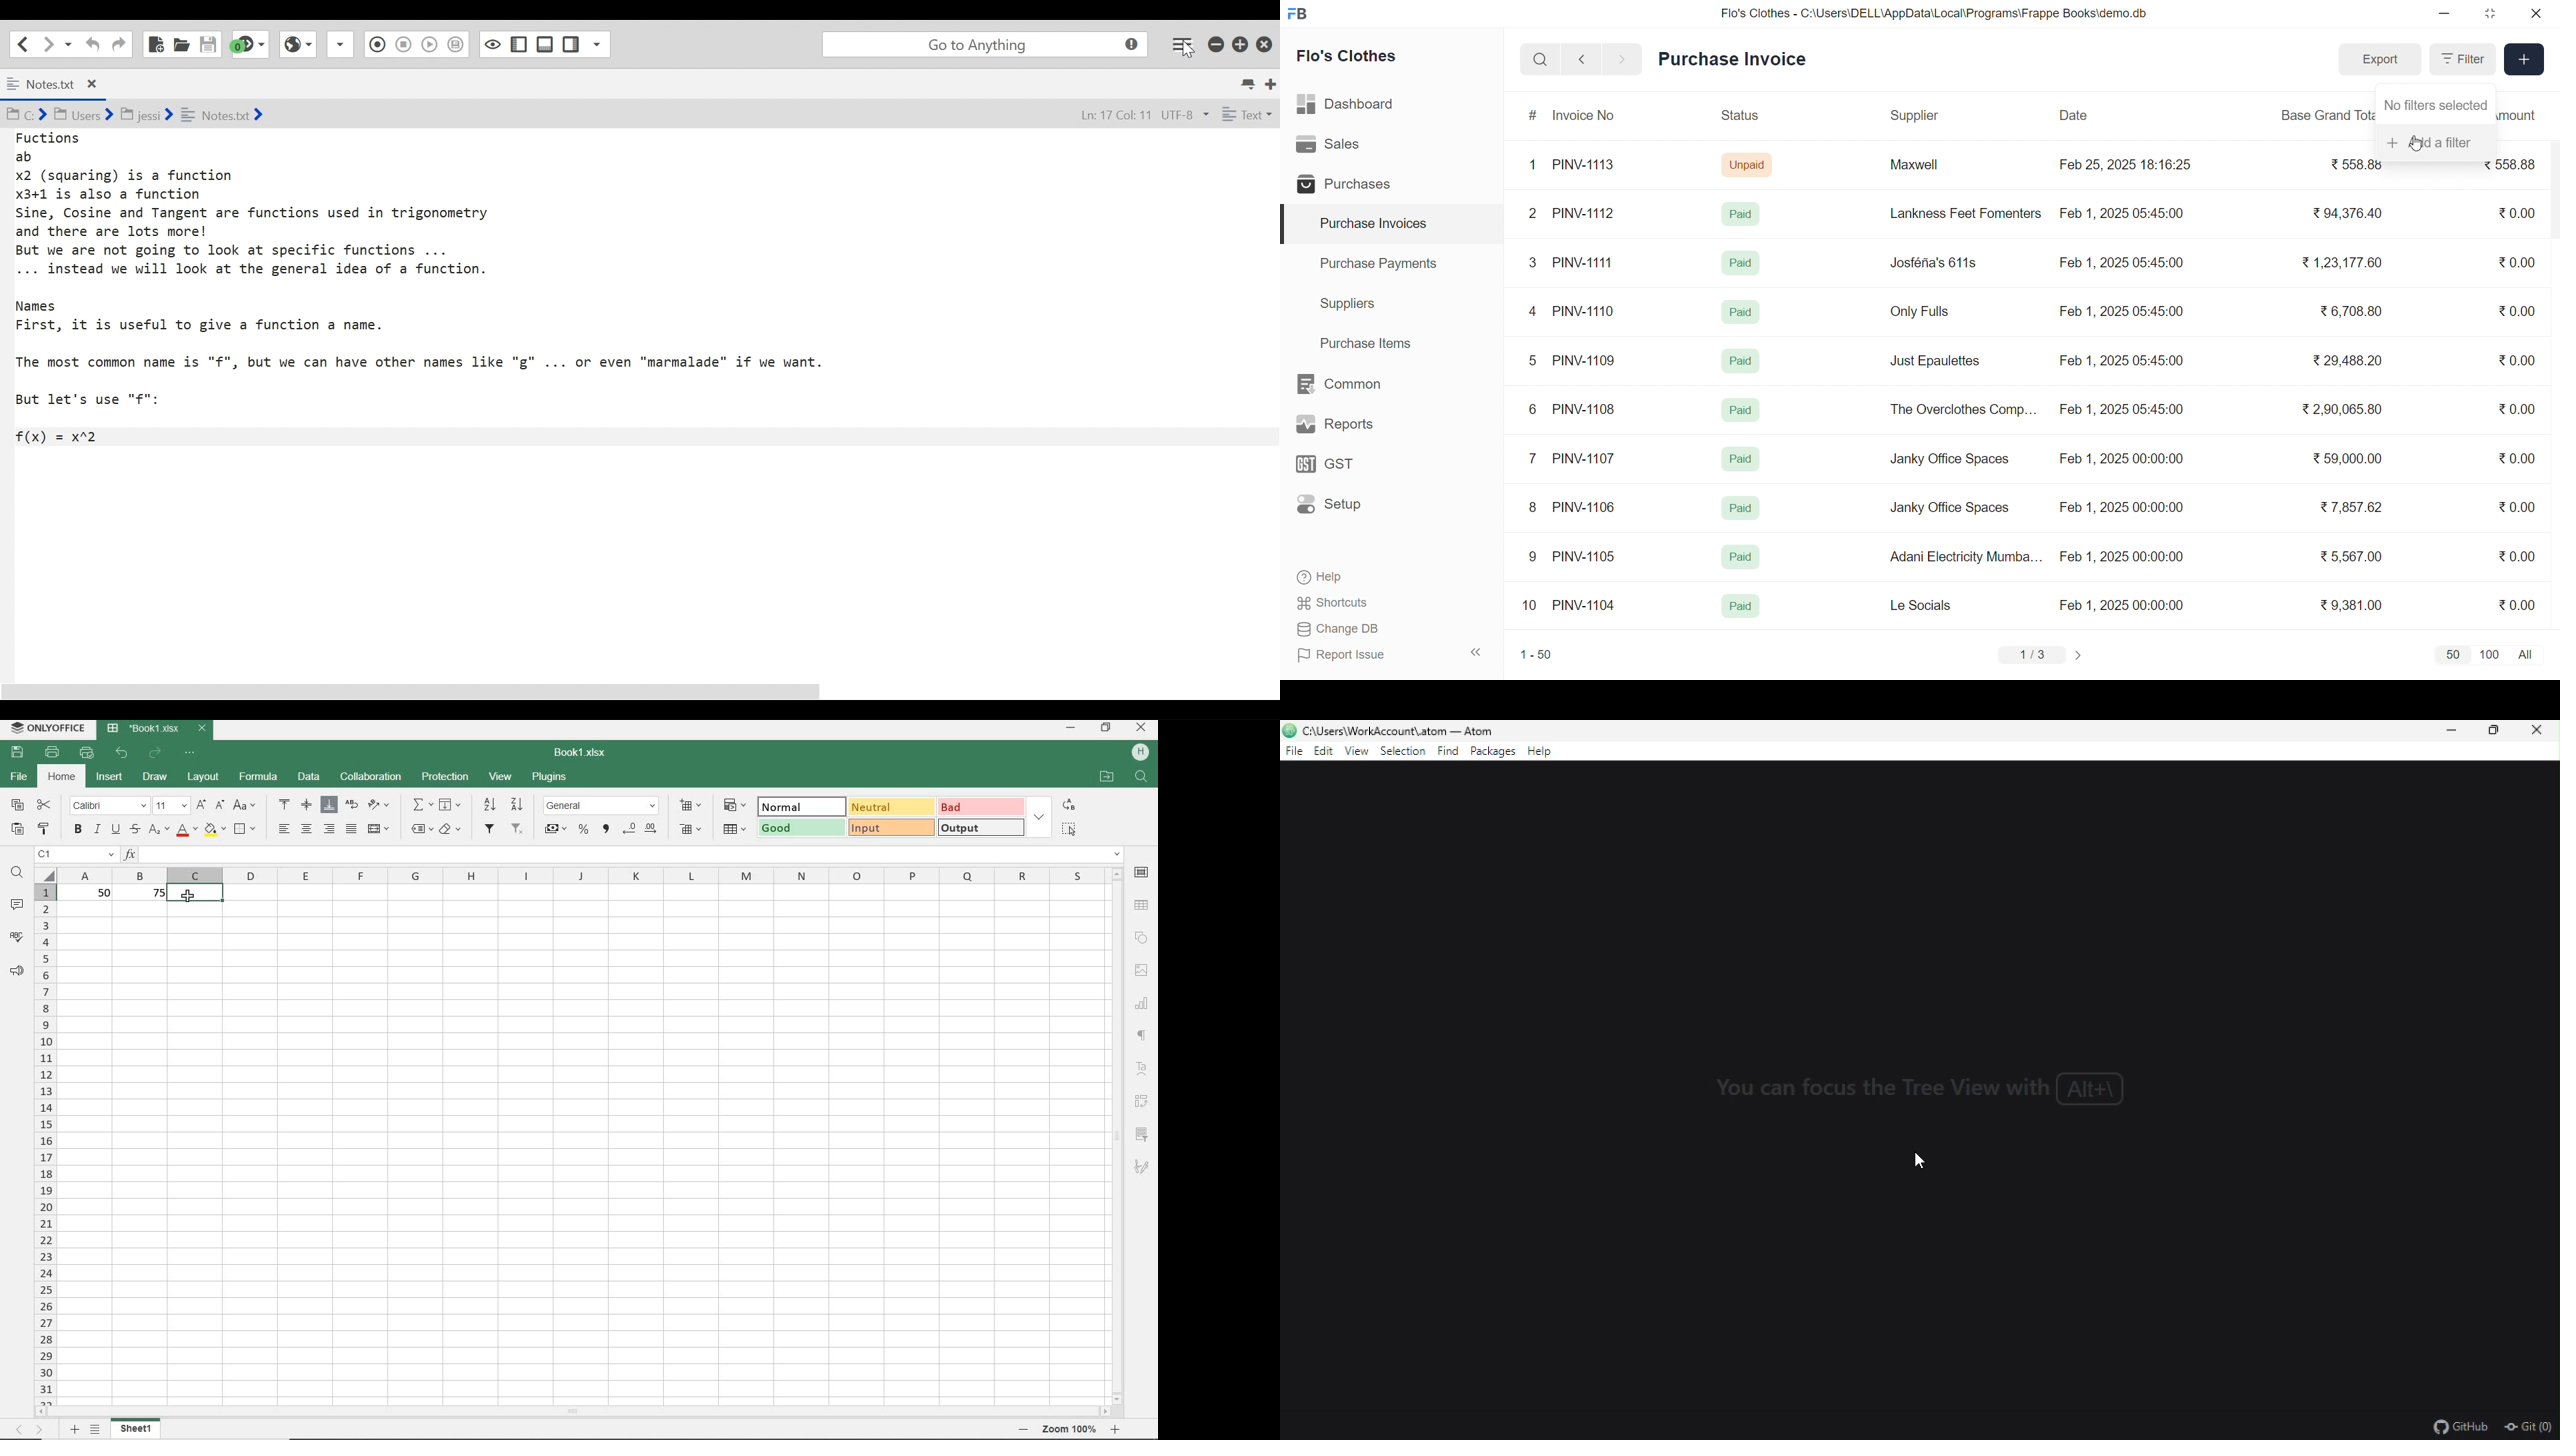 The image size is (2576, 1456). What do you see at coordinates (623, 854) in the screenshot?
I see `Input function` at bounding box center [623, 854].